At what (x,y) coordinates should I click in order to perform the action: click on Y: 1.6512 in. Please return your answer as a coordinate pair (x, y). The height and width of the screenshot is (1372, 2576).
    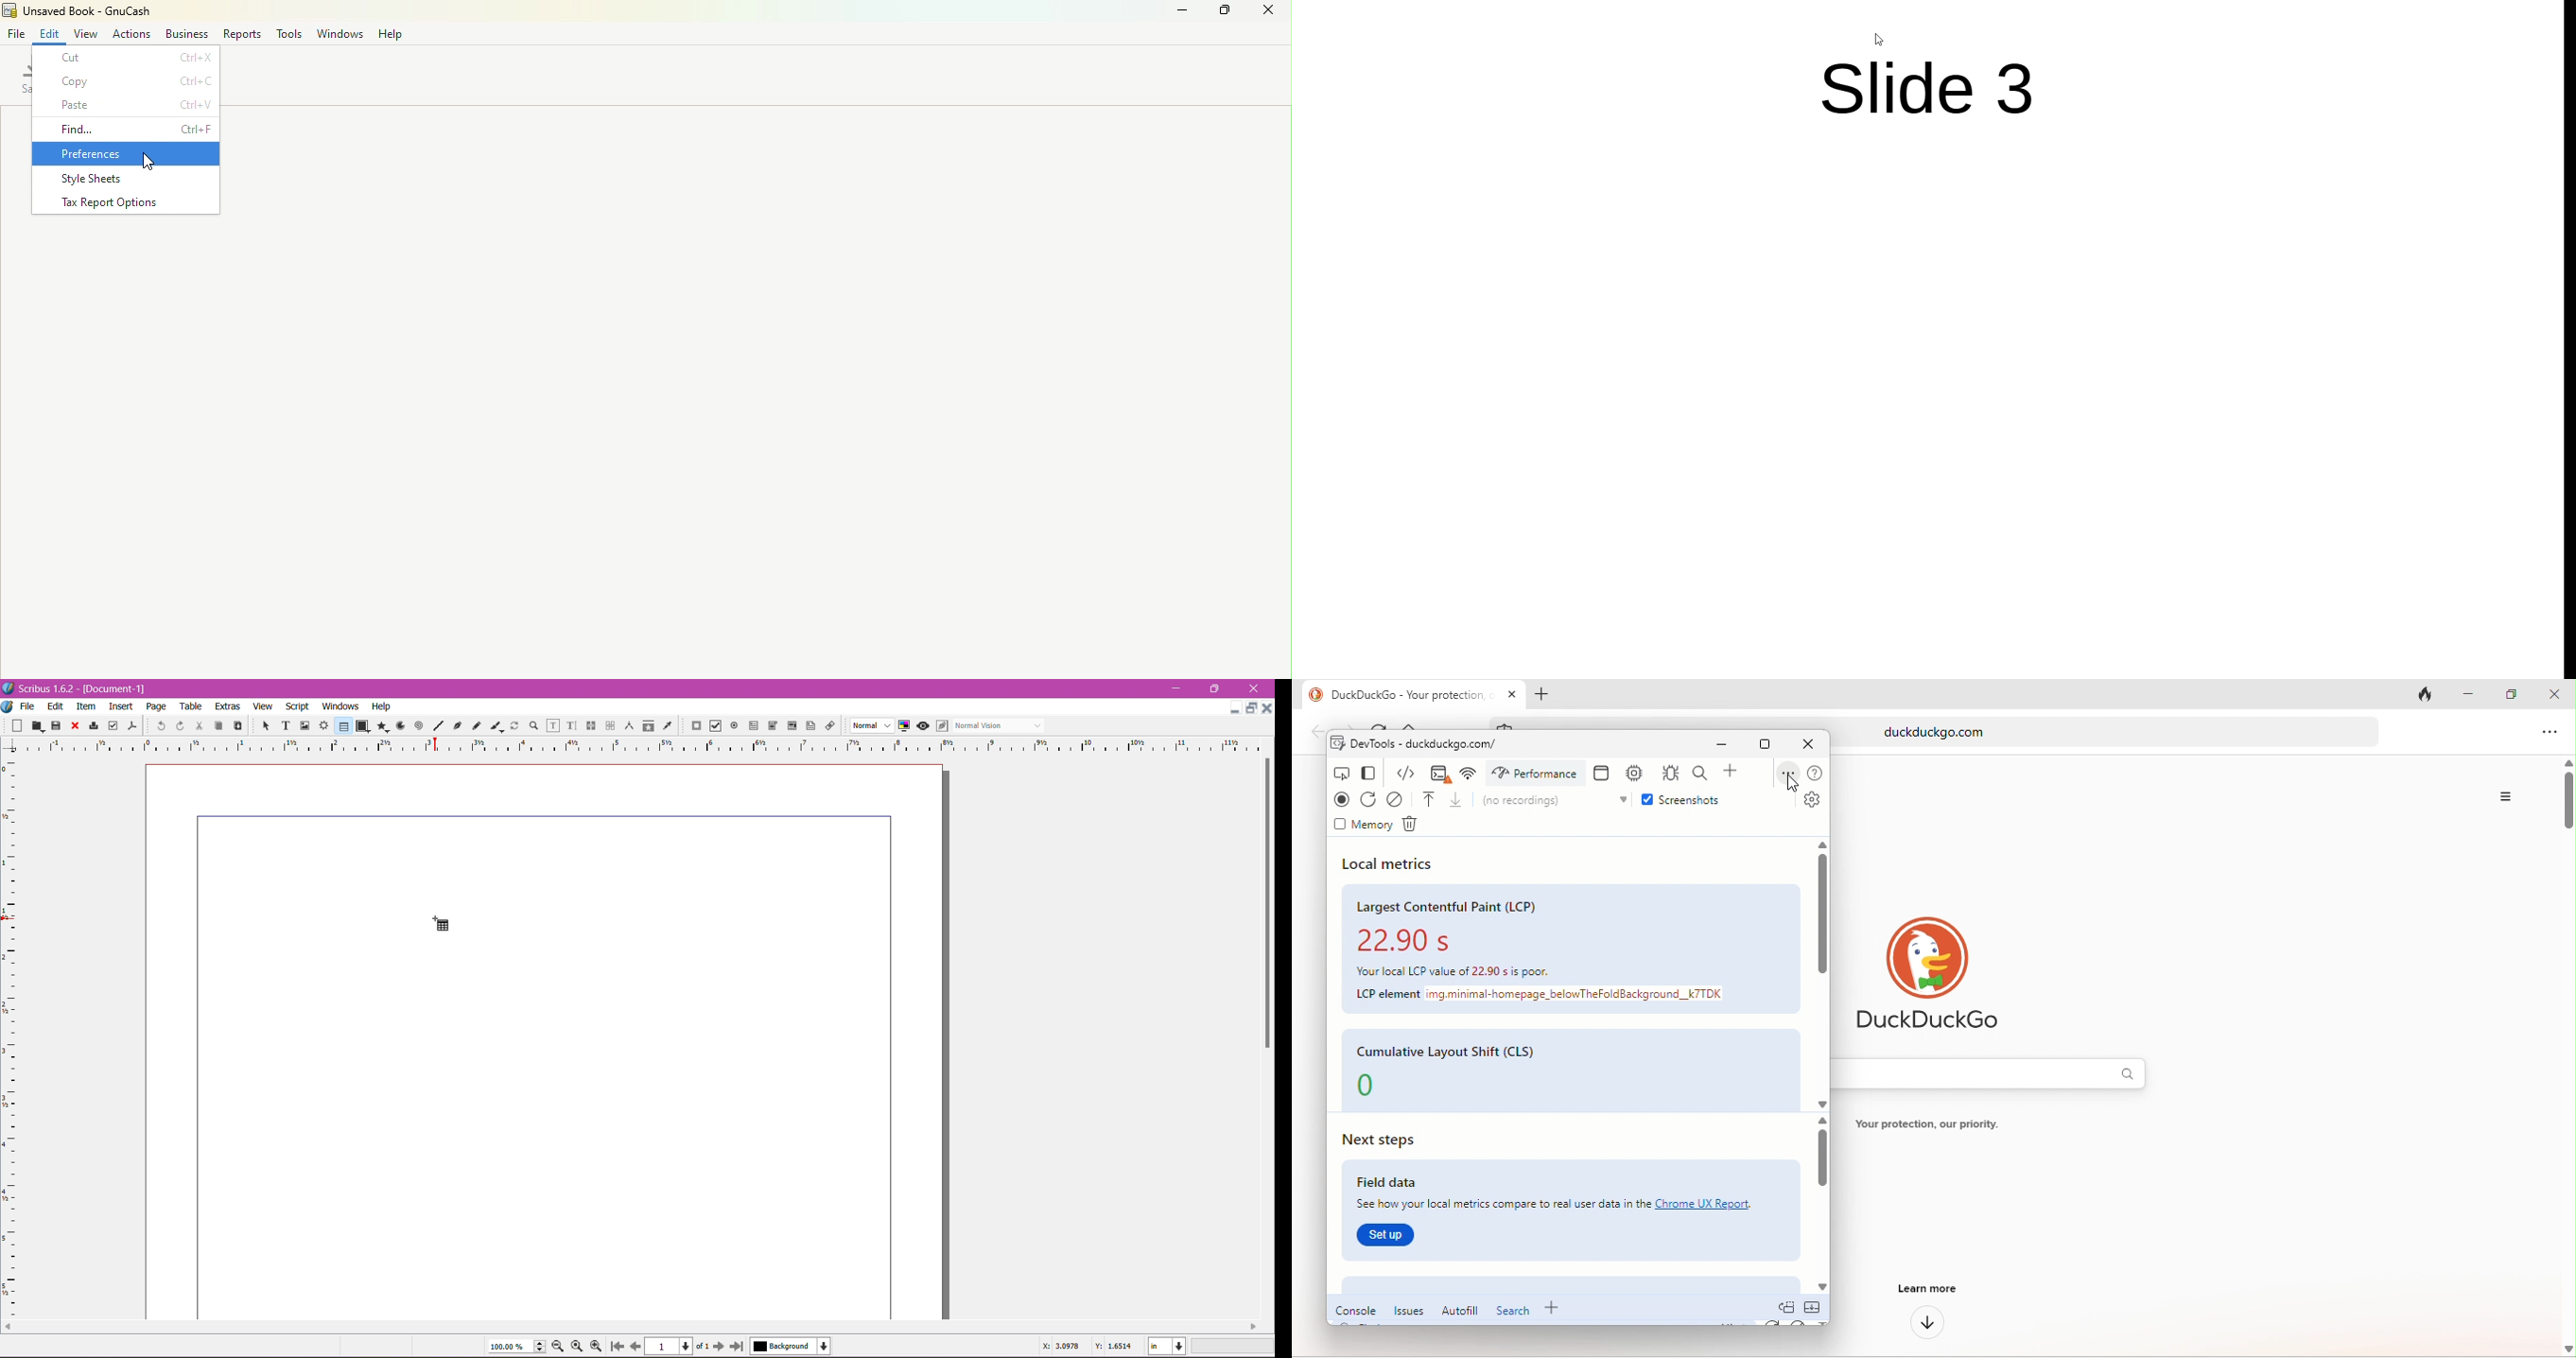
    Looking at the image, I should click on (470, 955).